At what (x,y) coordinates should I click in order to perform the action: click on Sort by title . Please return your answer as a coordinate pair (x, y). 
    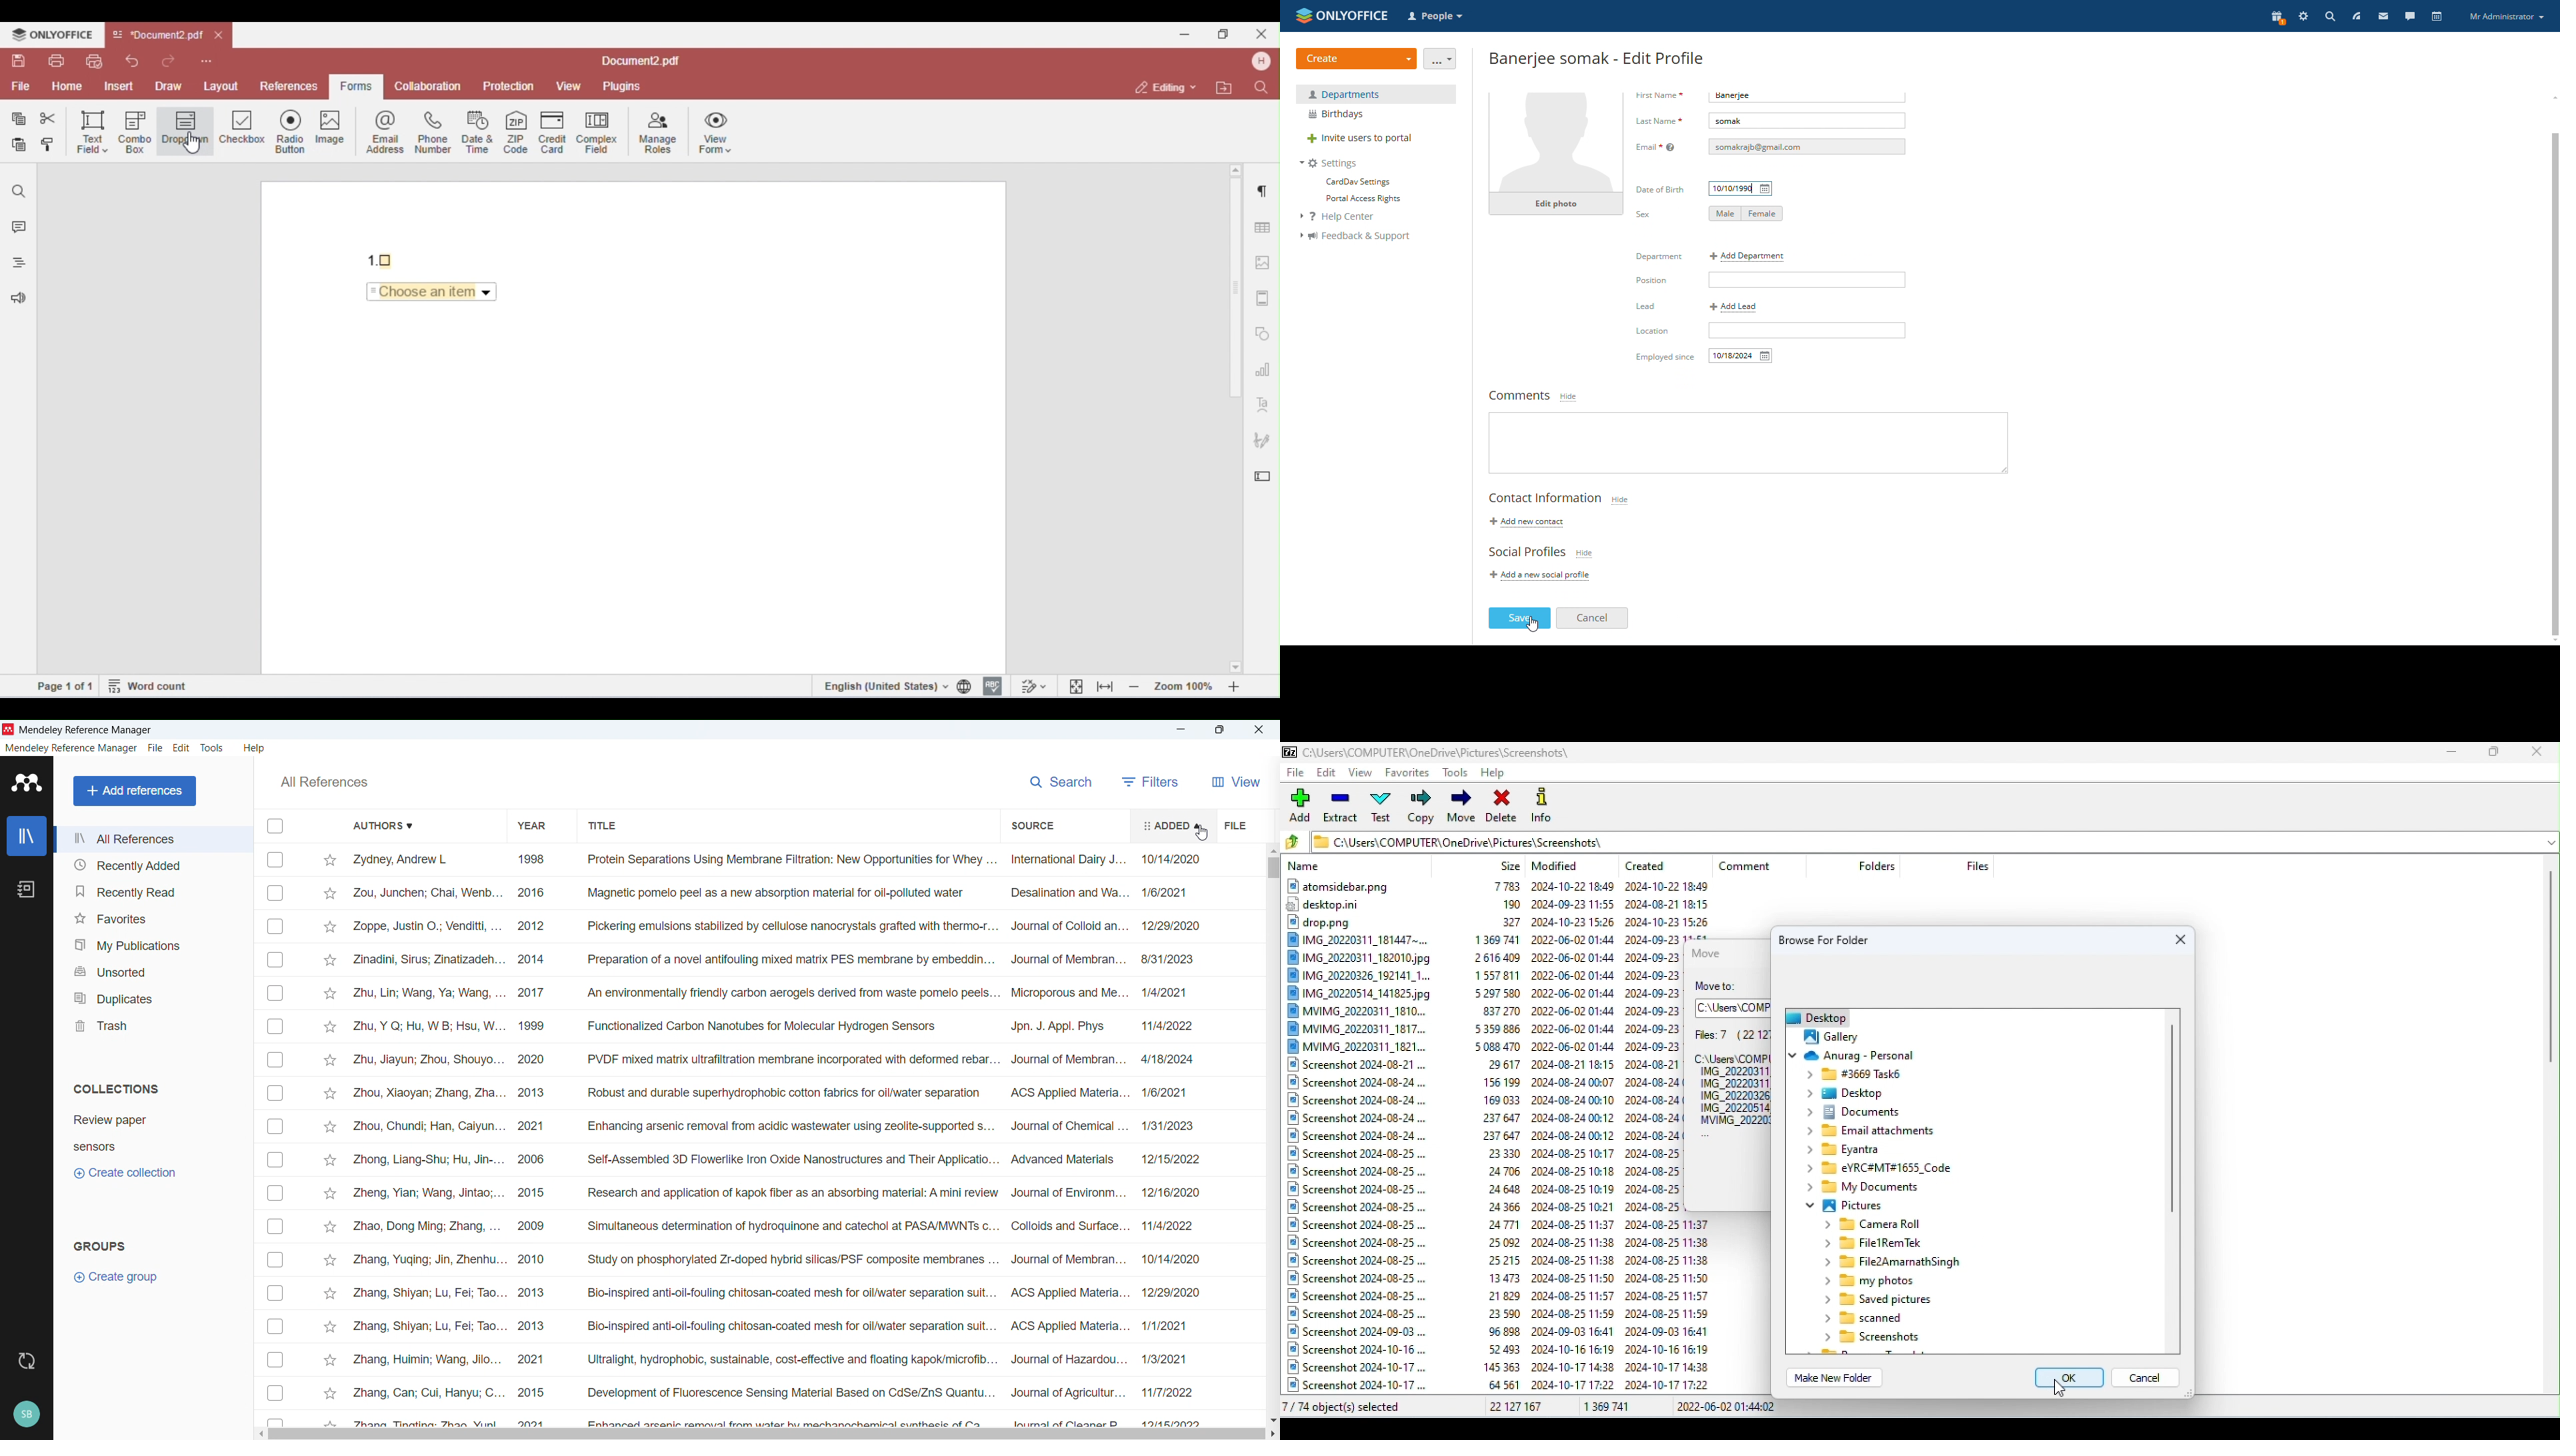
    Looking at the image, I should click on (603, 825).